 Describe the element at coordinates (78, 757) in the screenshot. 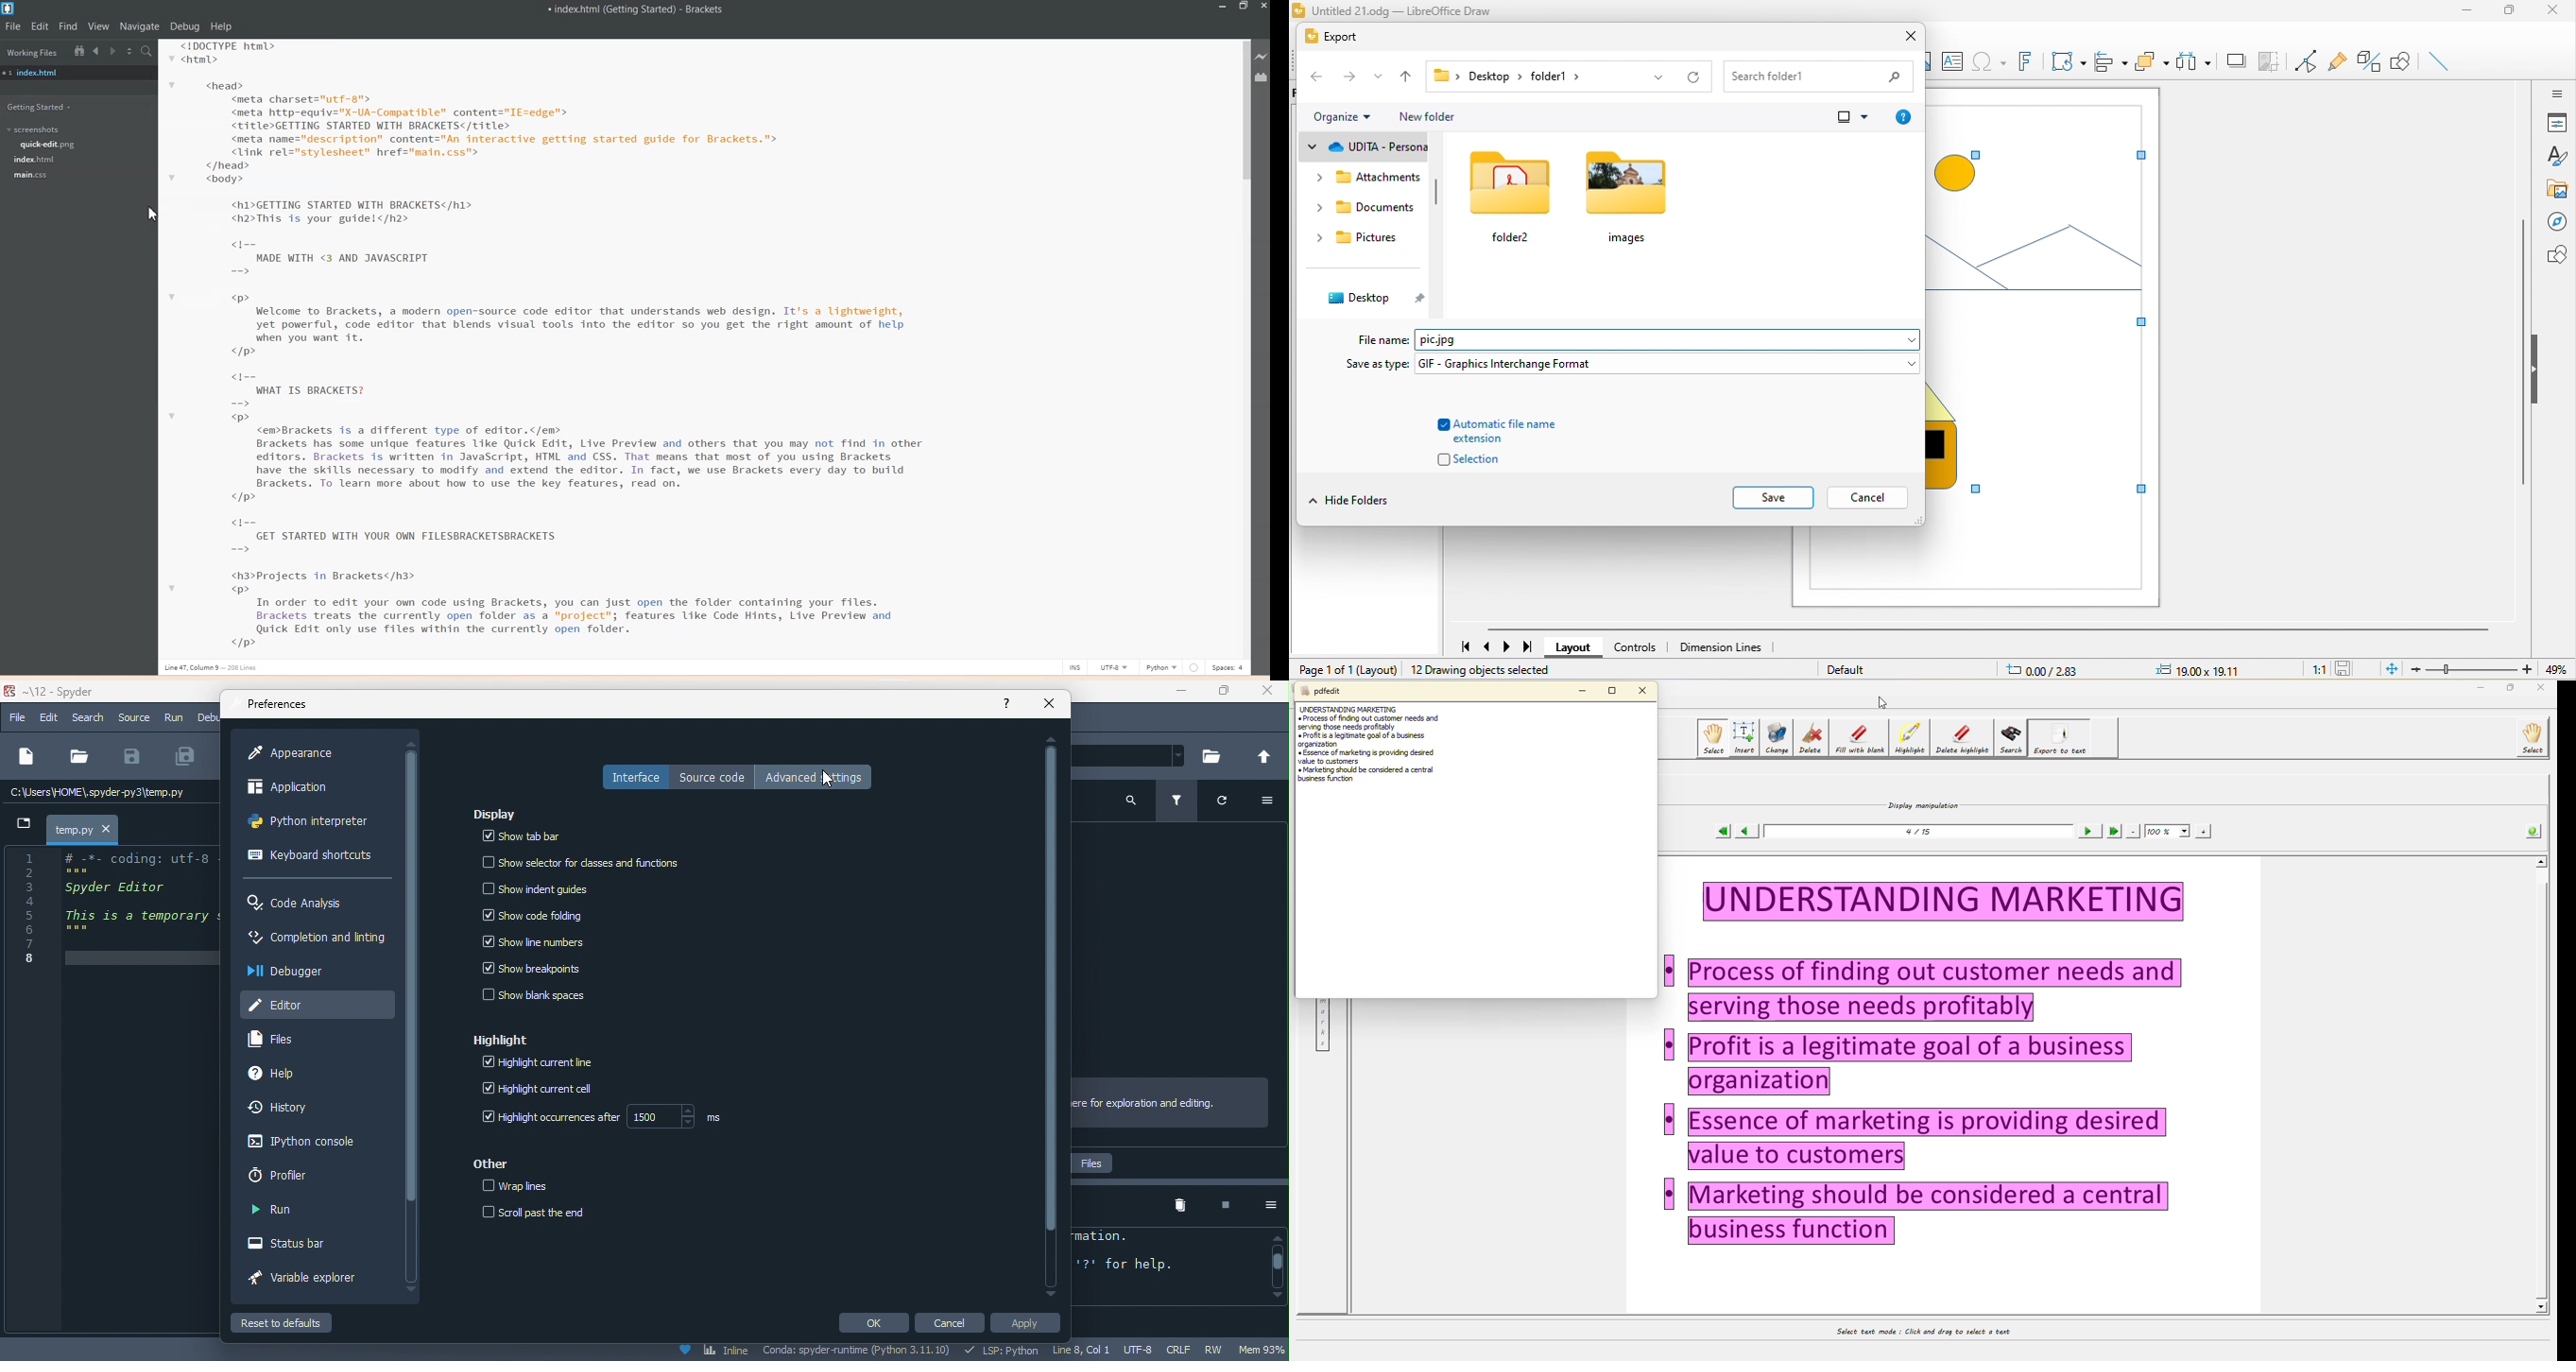

I see `open` at that location.